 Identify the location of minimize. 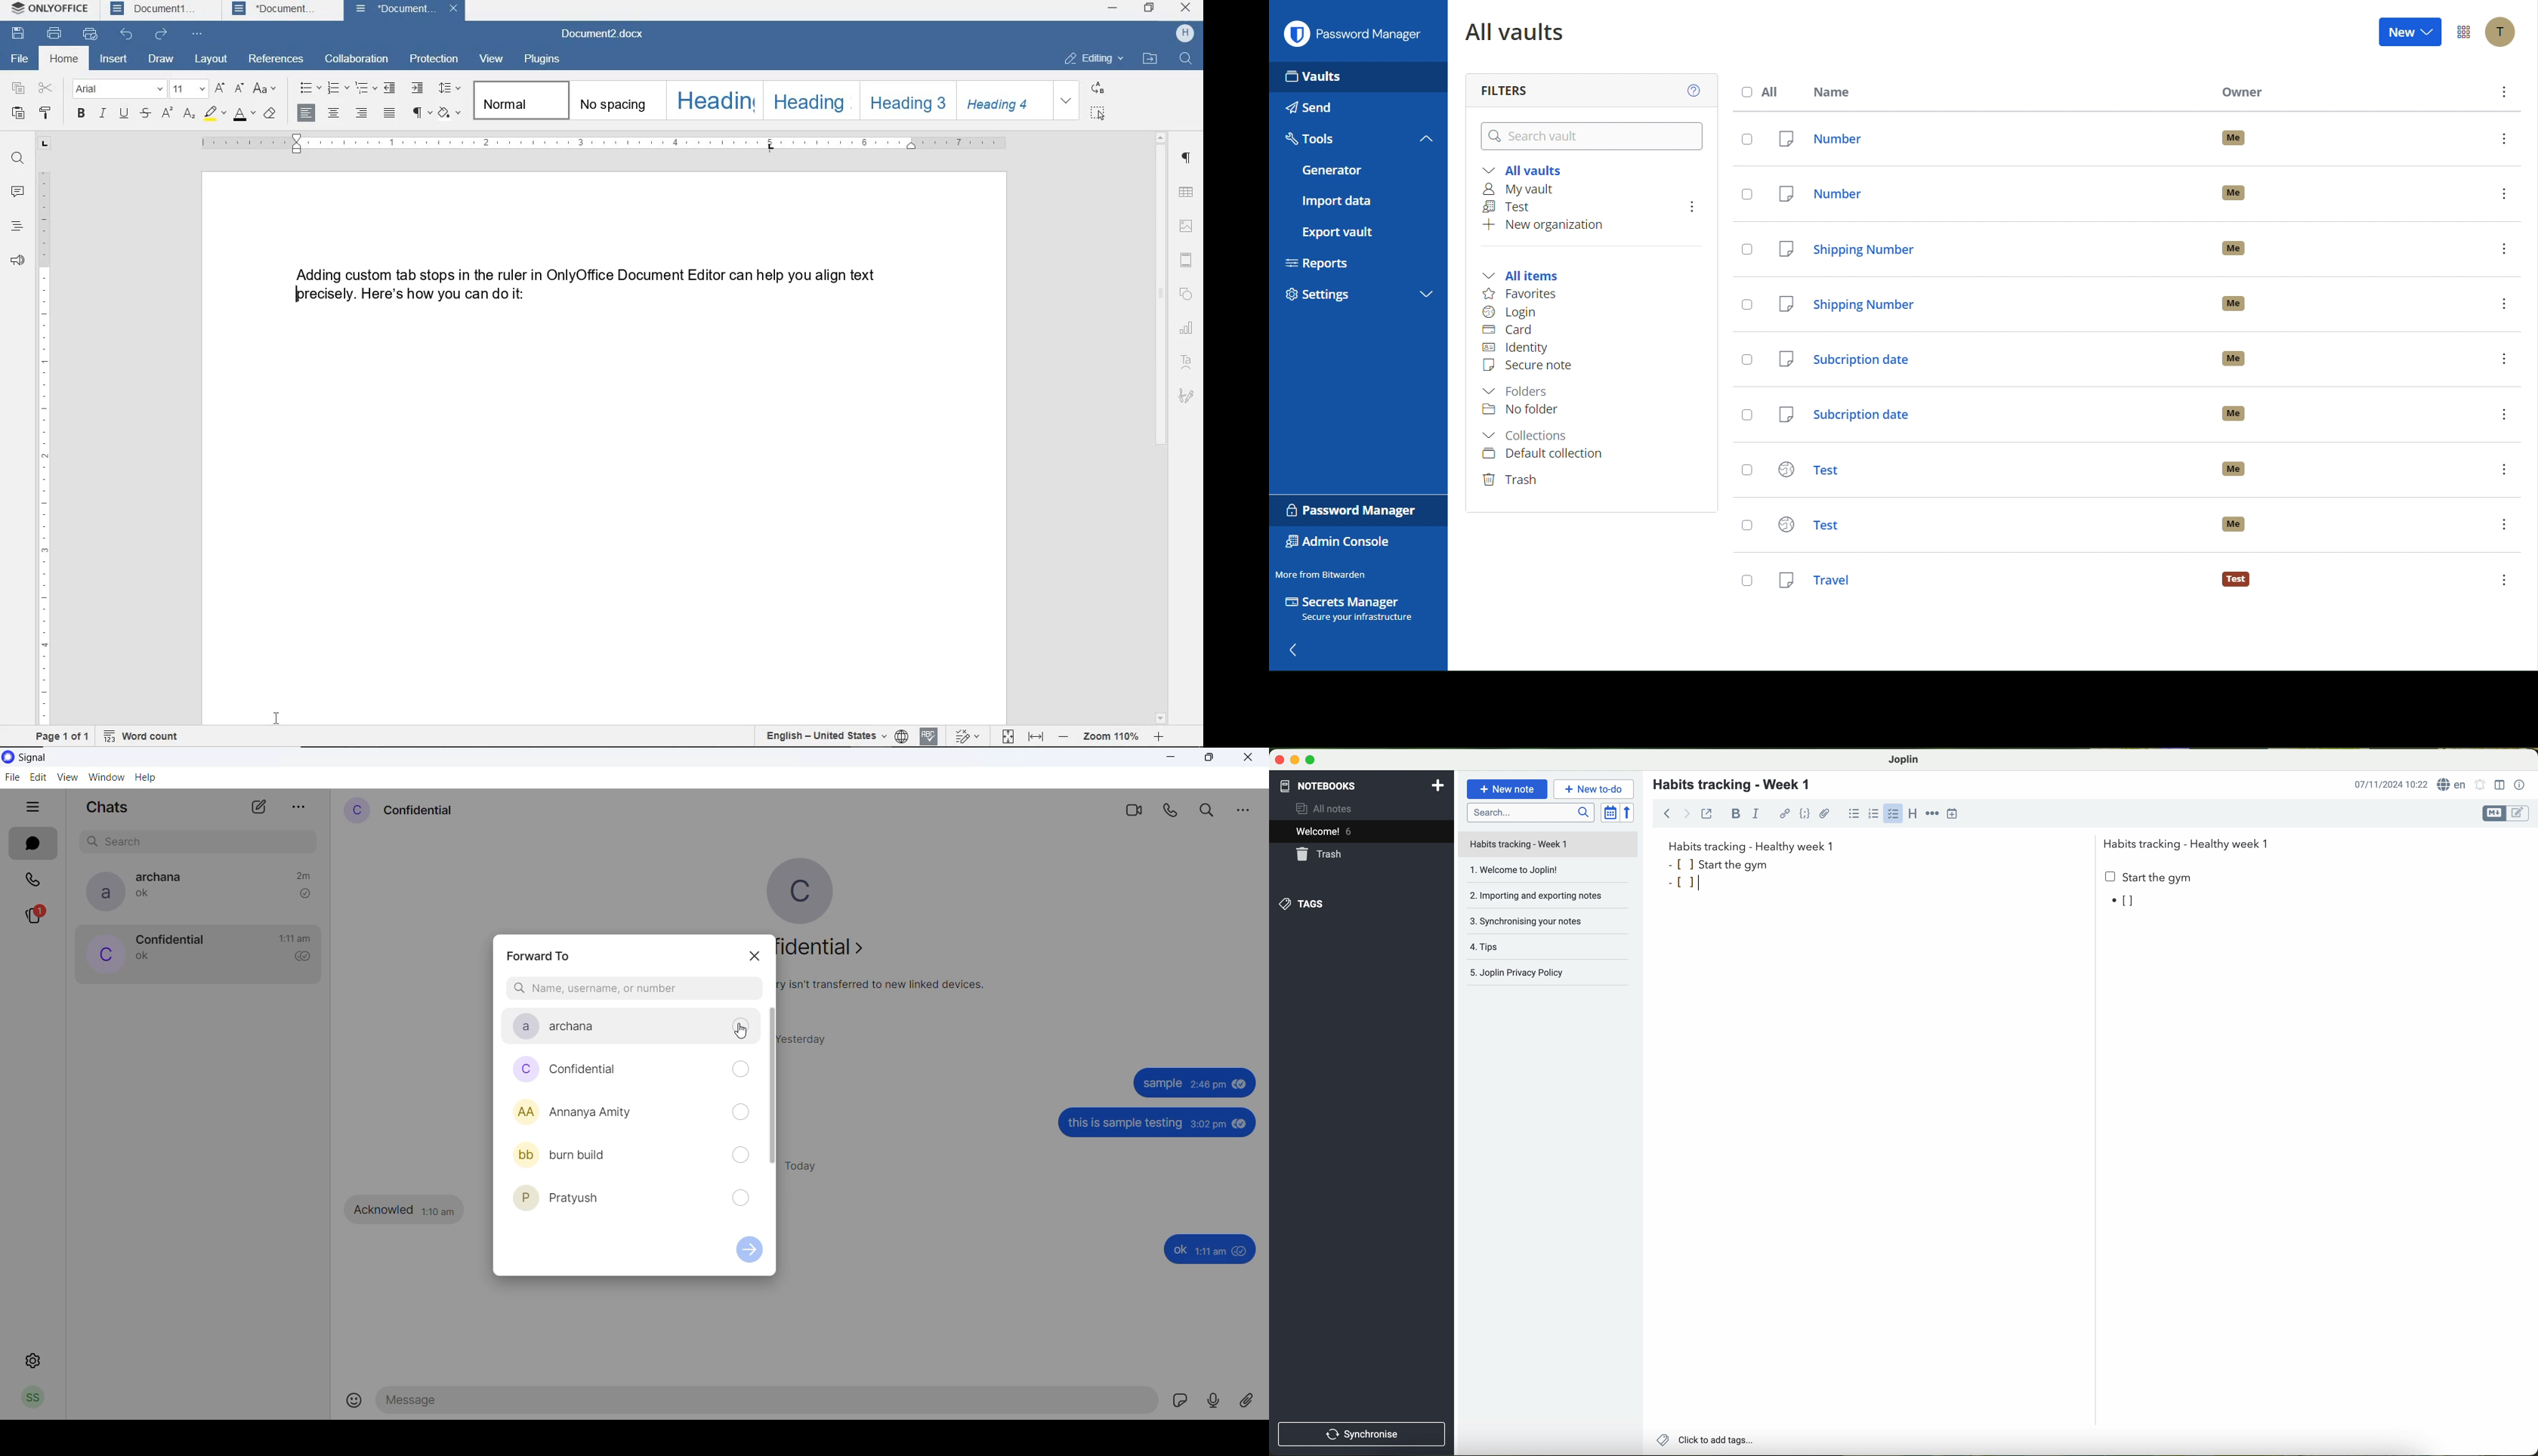
(1112, 7).